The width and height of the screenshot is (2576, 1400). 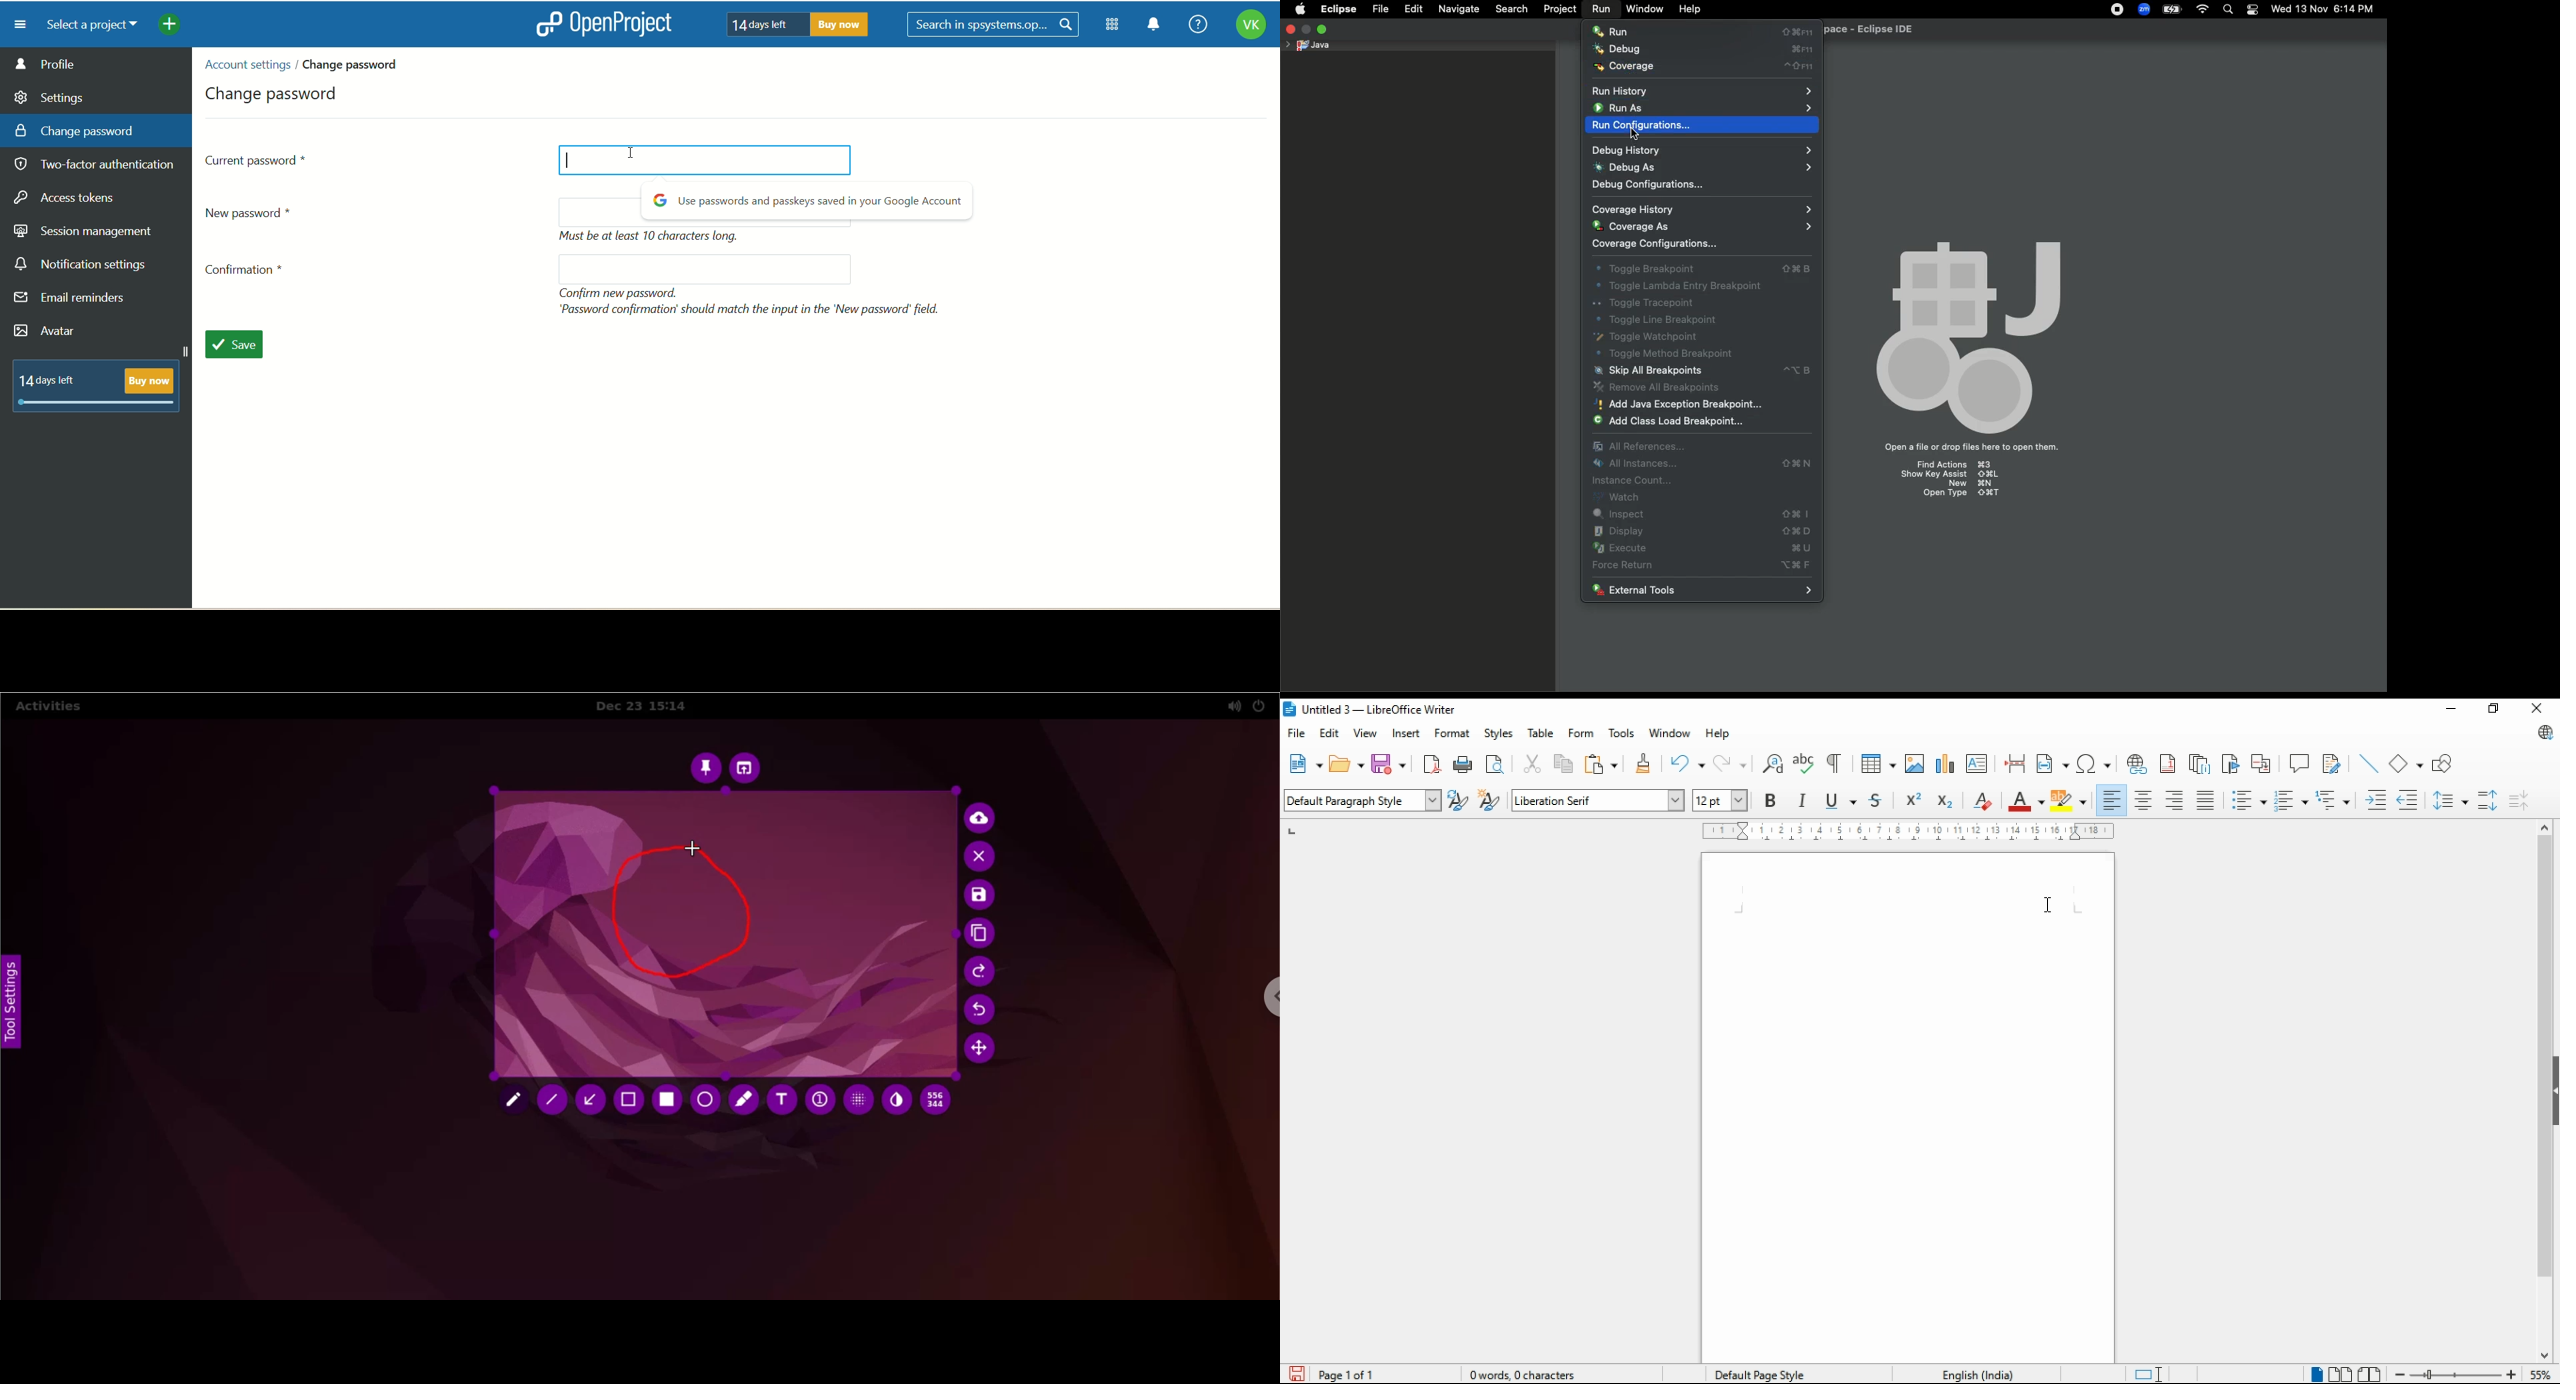 I want to click on Toggle breakout, so click(x=1701, y=268).